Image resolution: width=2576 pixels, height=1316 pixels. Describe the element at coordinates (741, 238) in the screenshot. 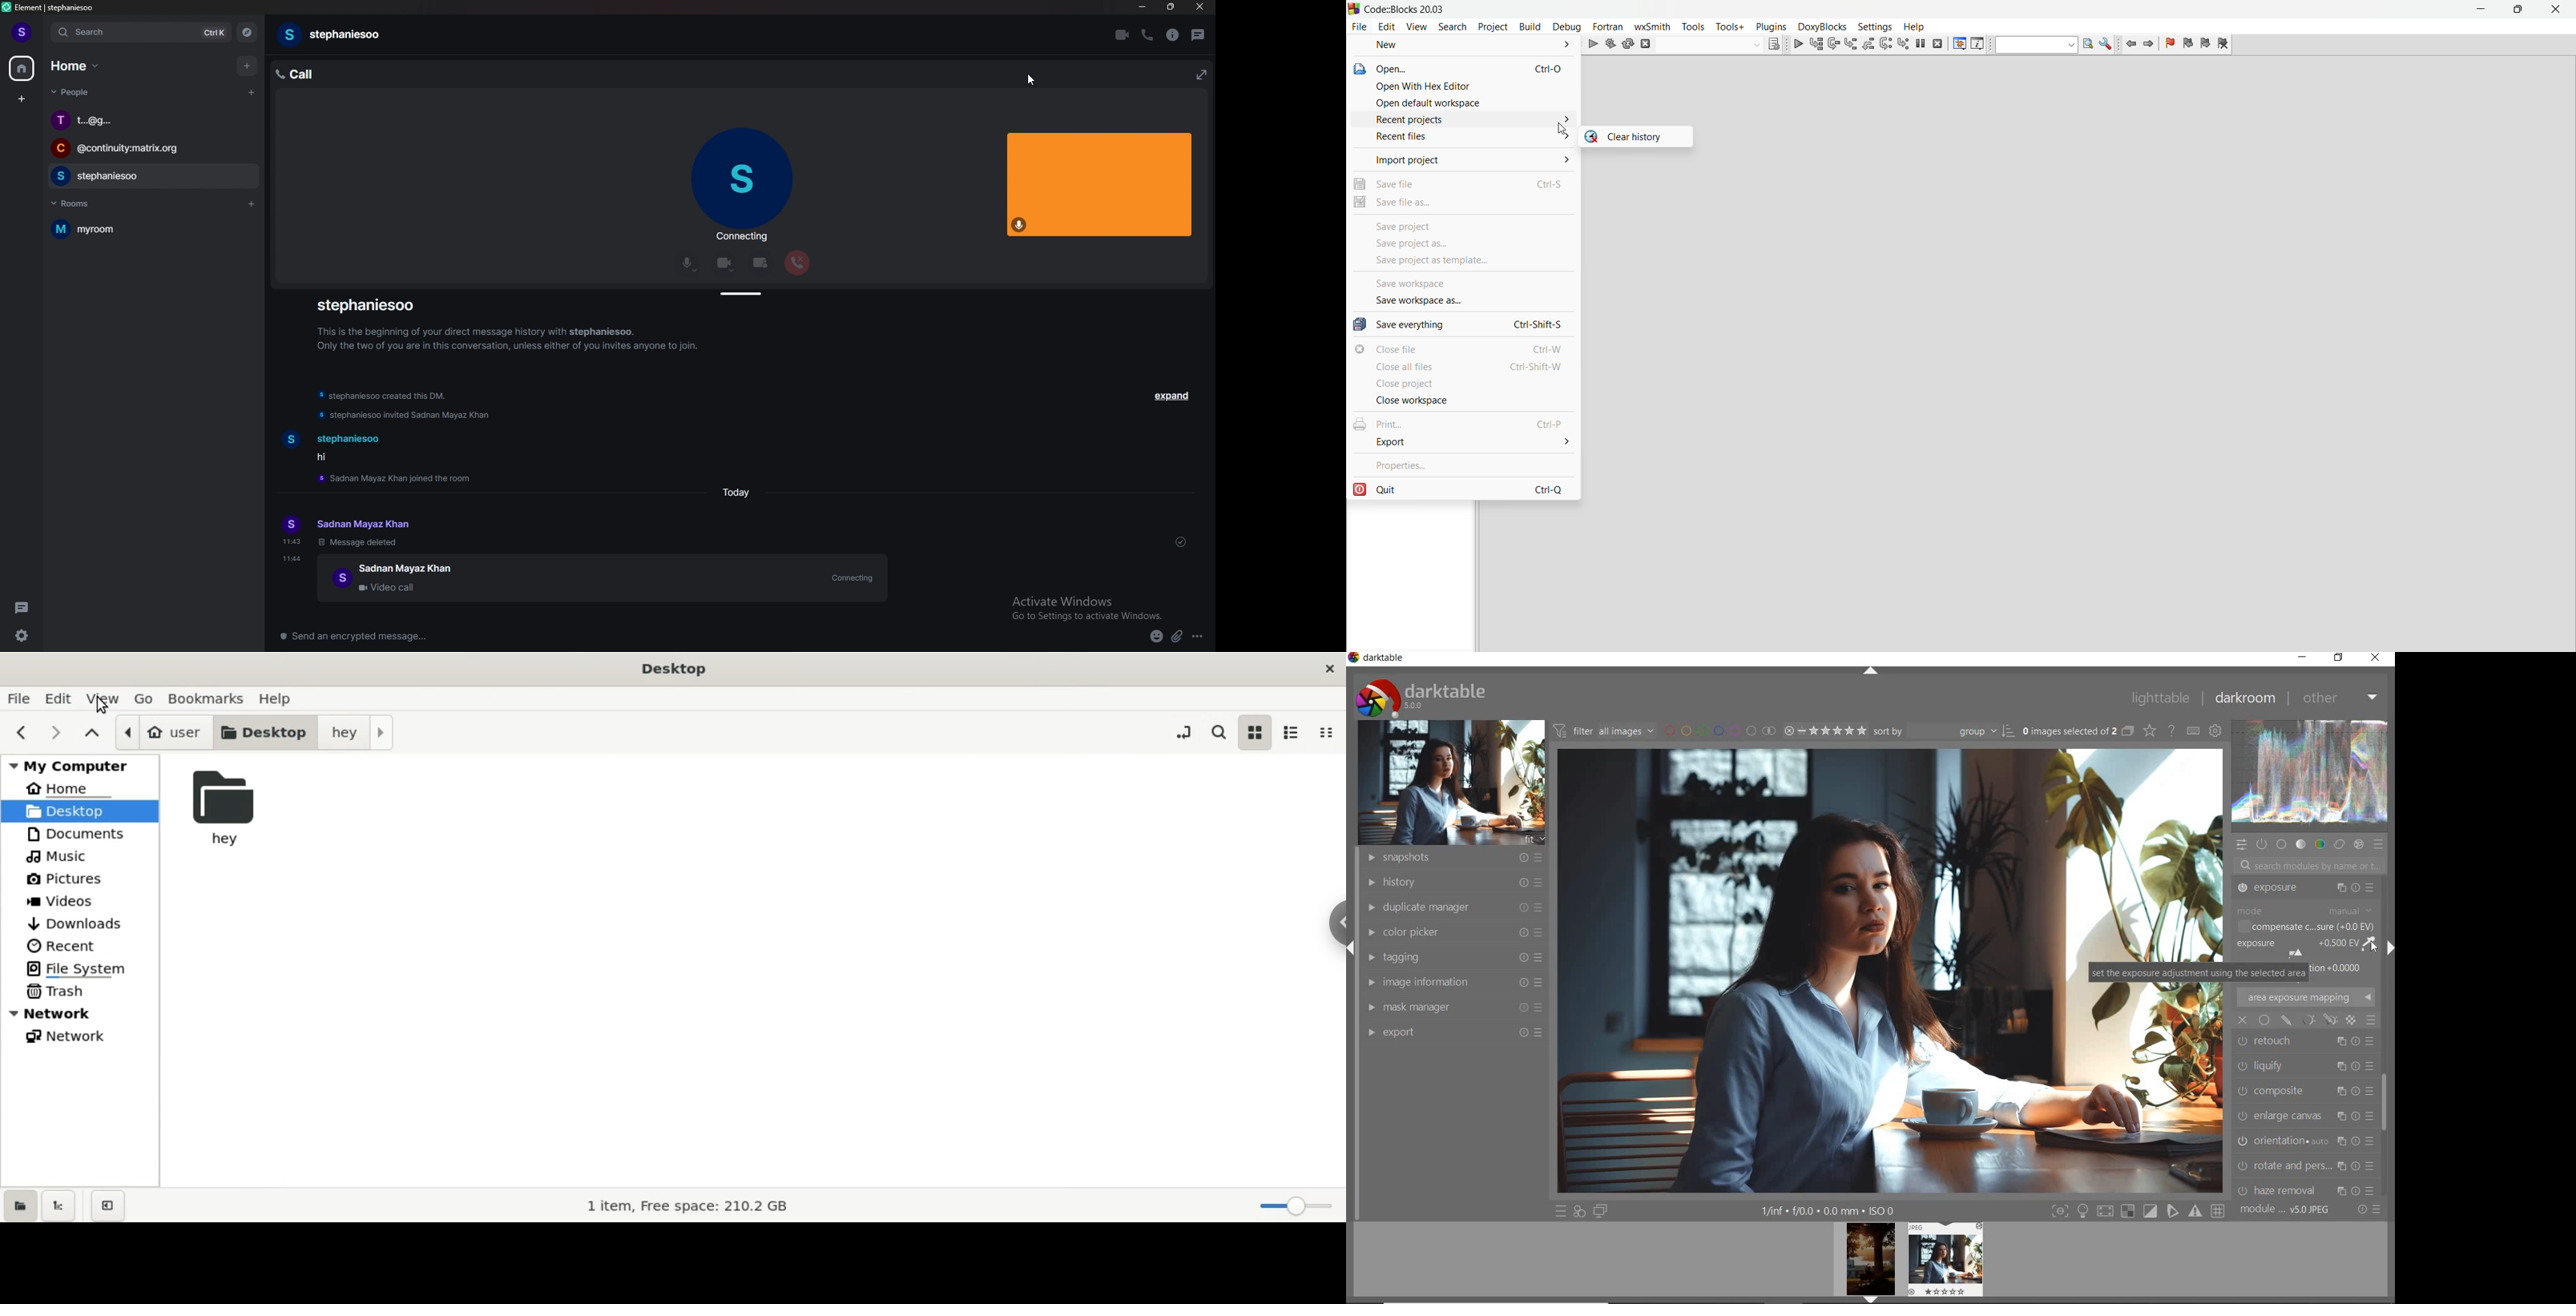

I see `connecting` at that location.